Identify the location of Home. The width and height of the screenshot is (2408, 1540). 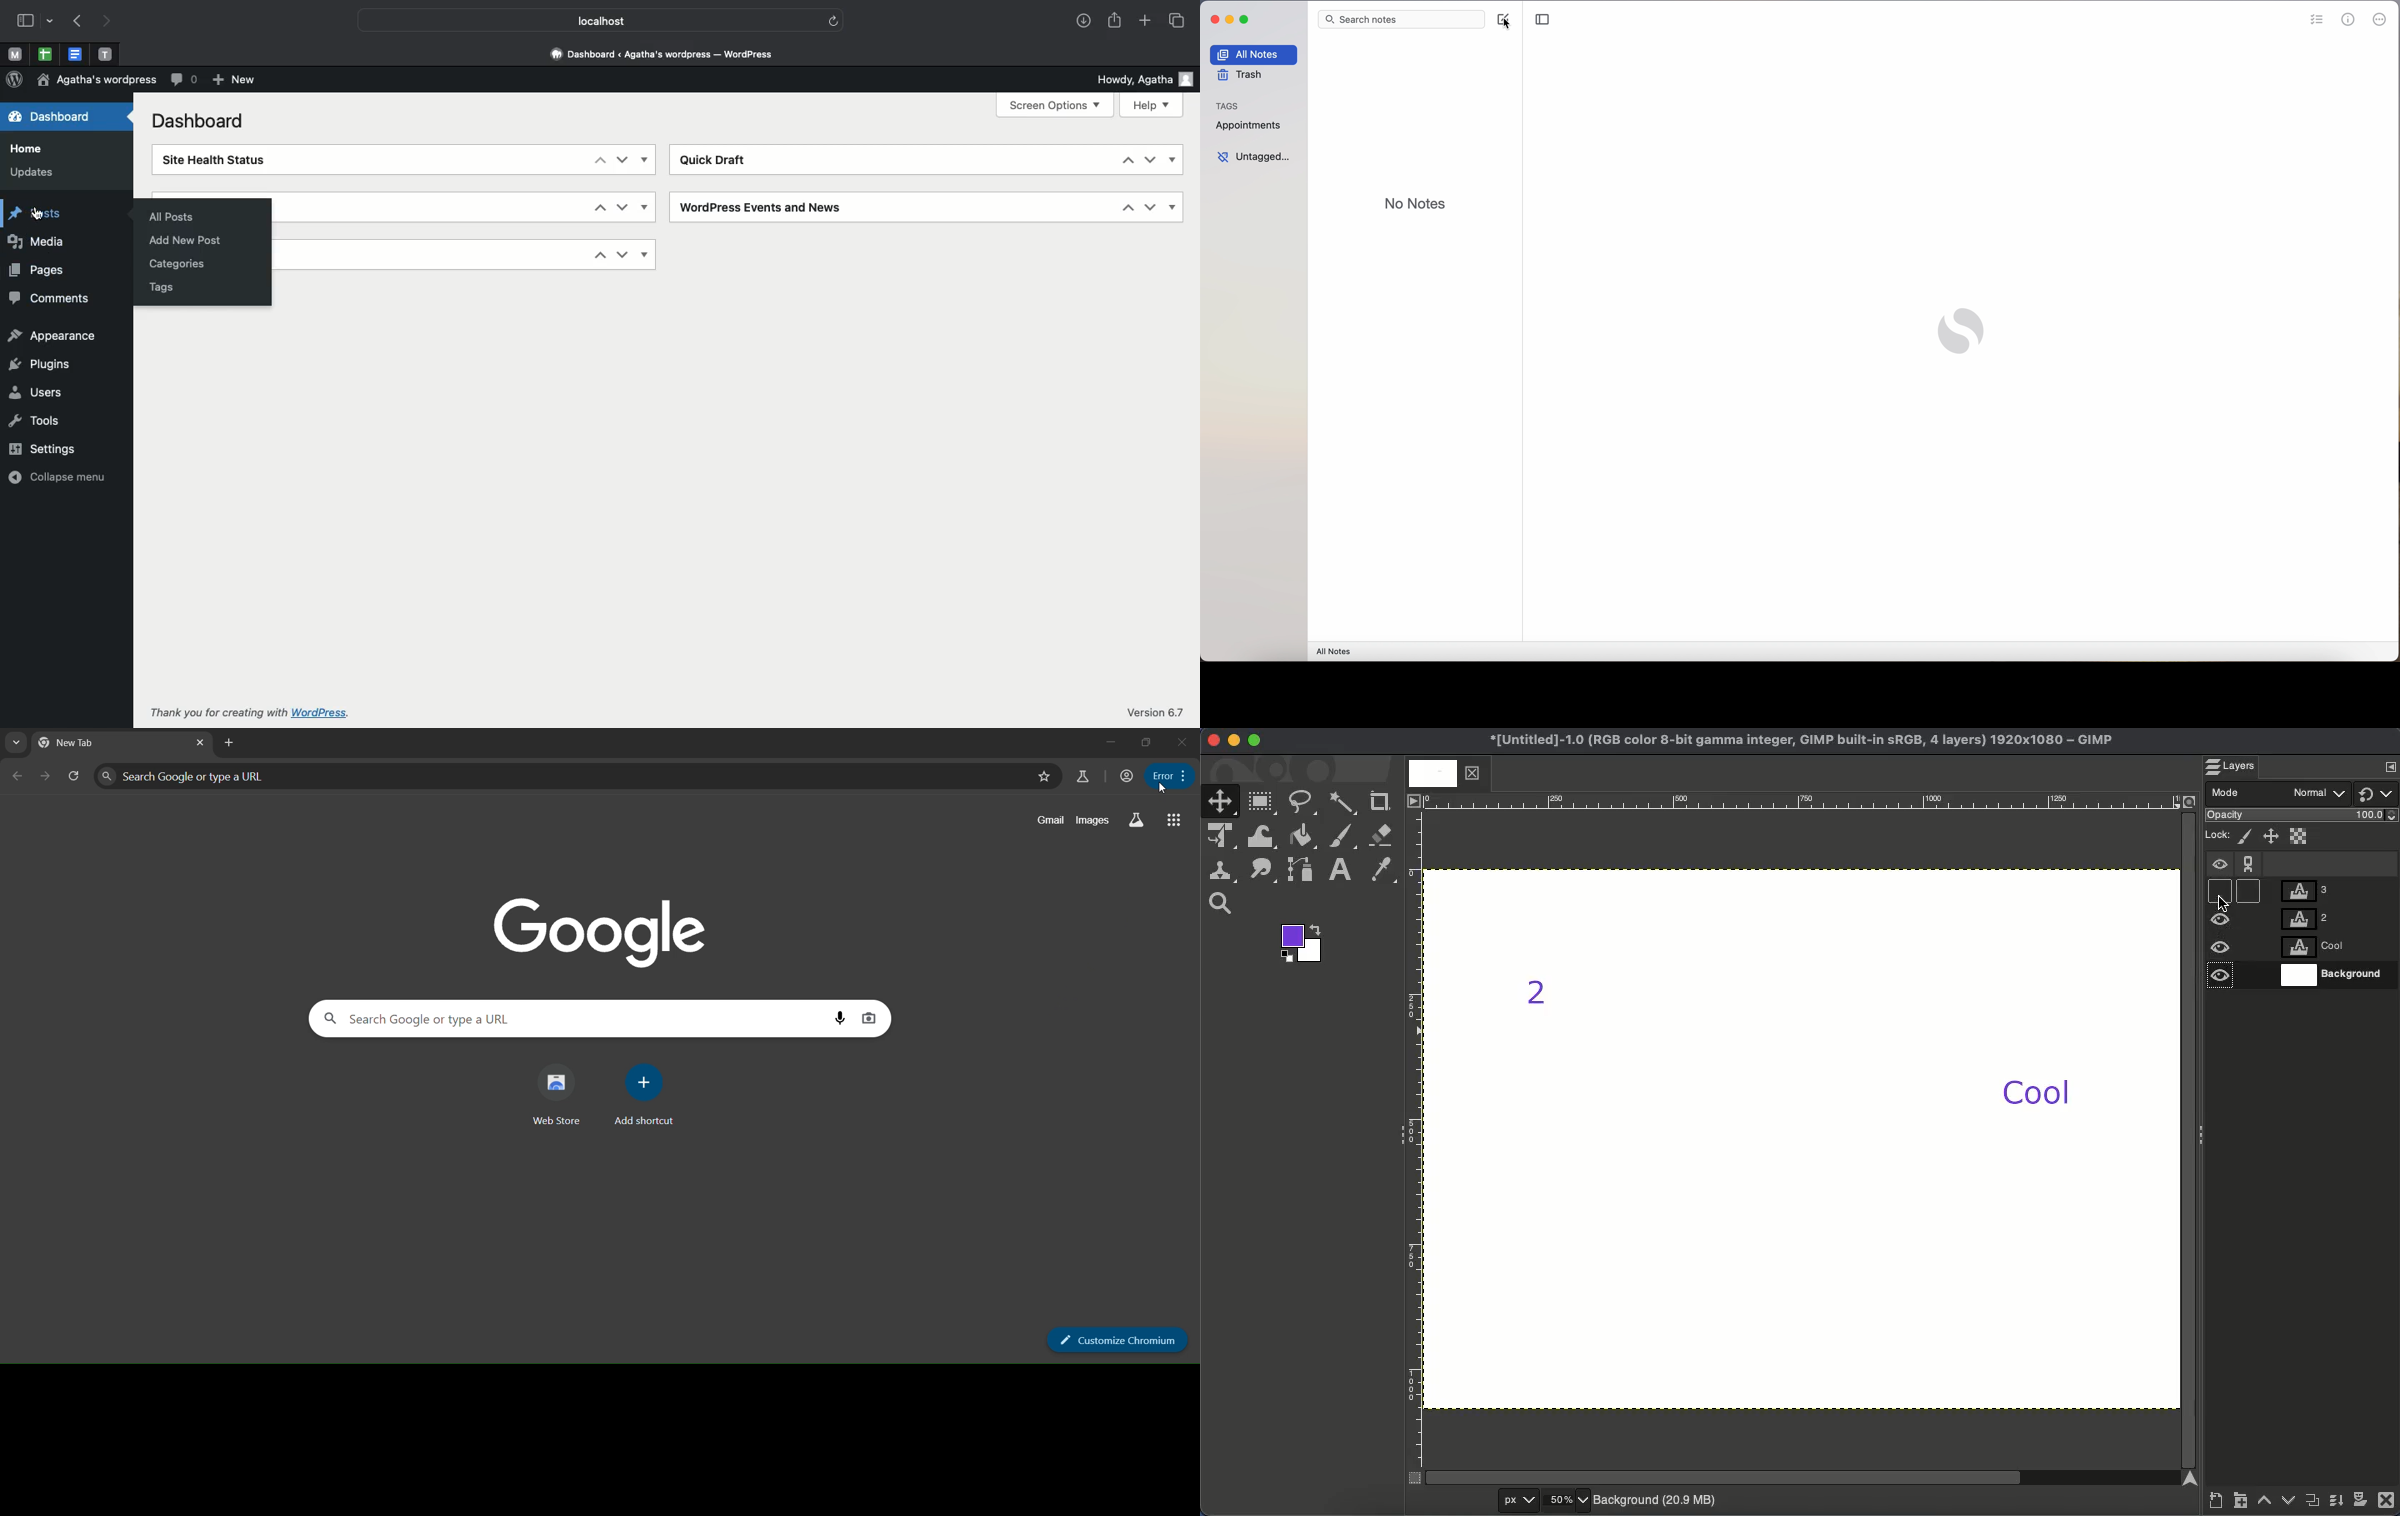
(28, 149).